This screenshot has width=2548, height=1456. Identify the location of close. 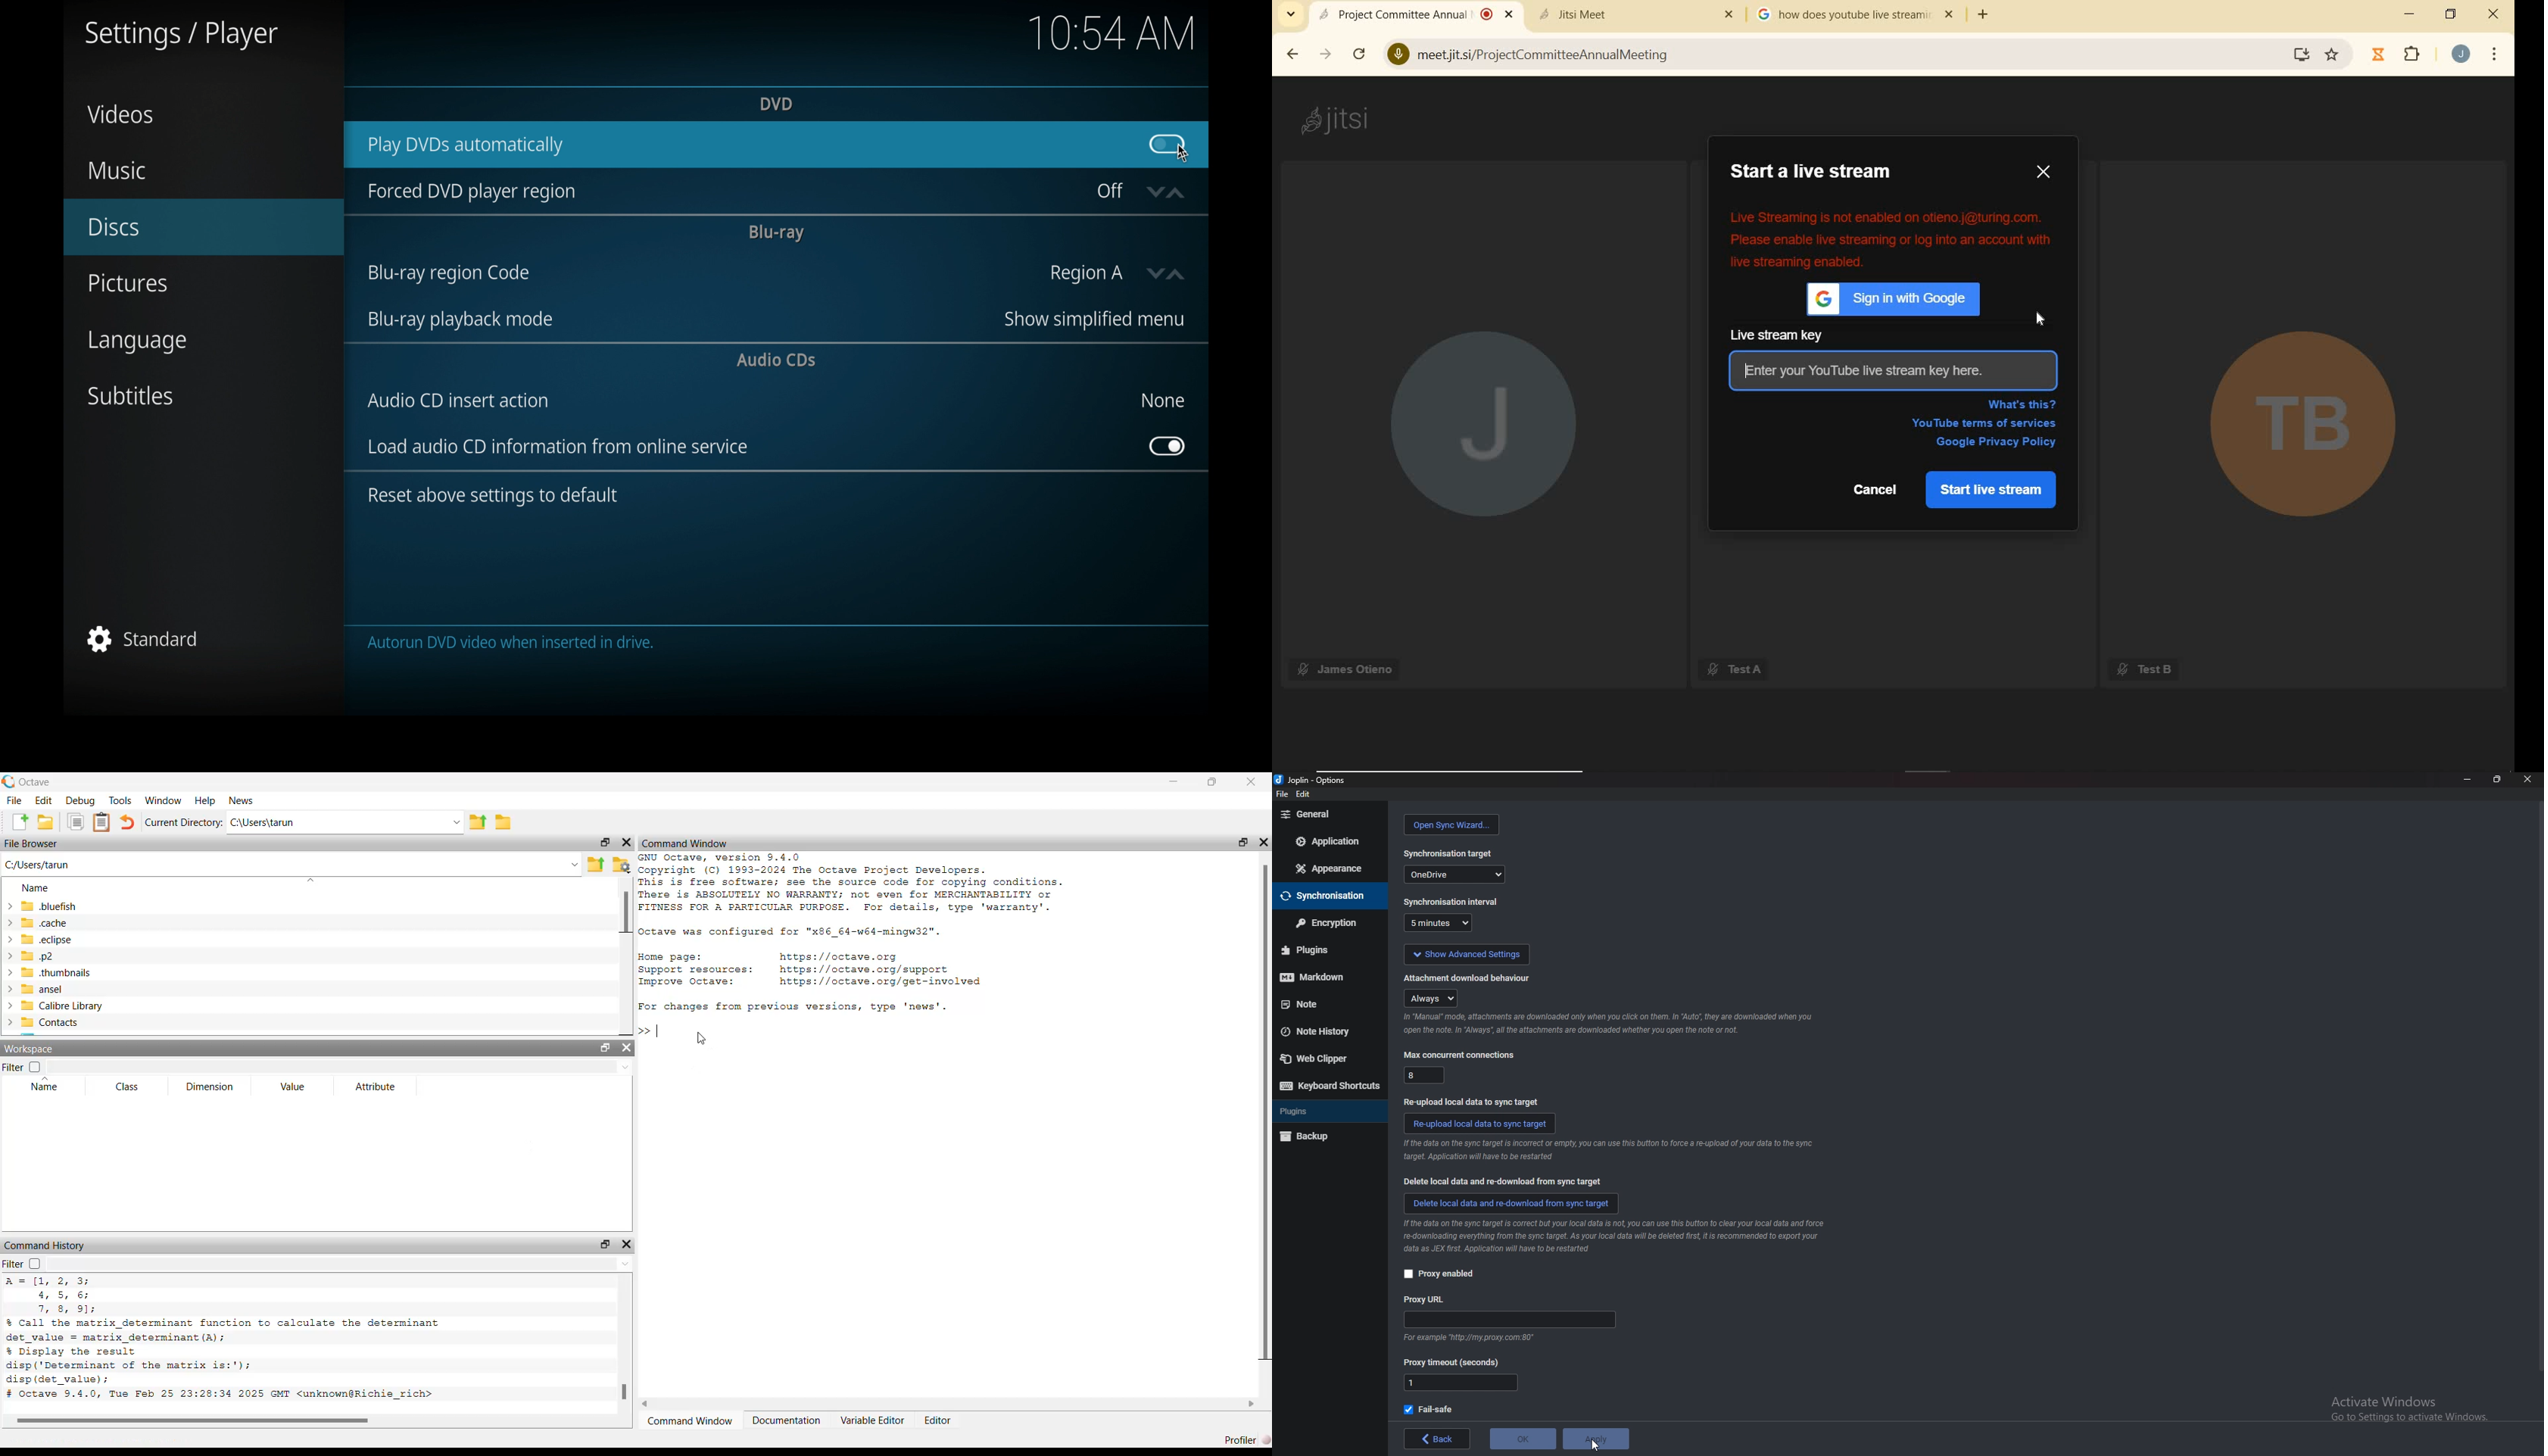
(1251, 783).